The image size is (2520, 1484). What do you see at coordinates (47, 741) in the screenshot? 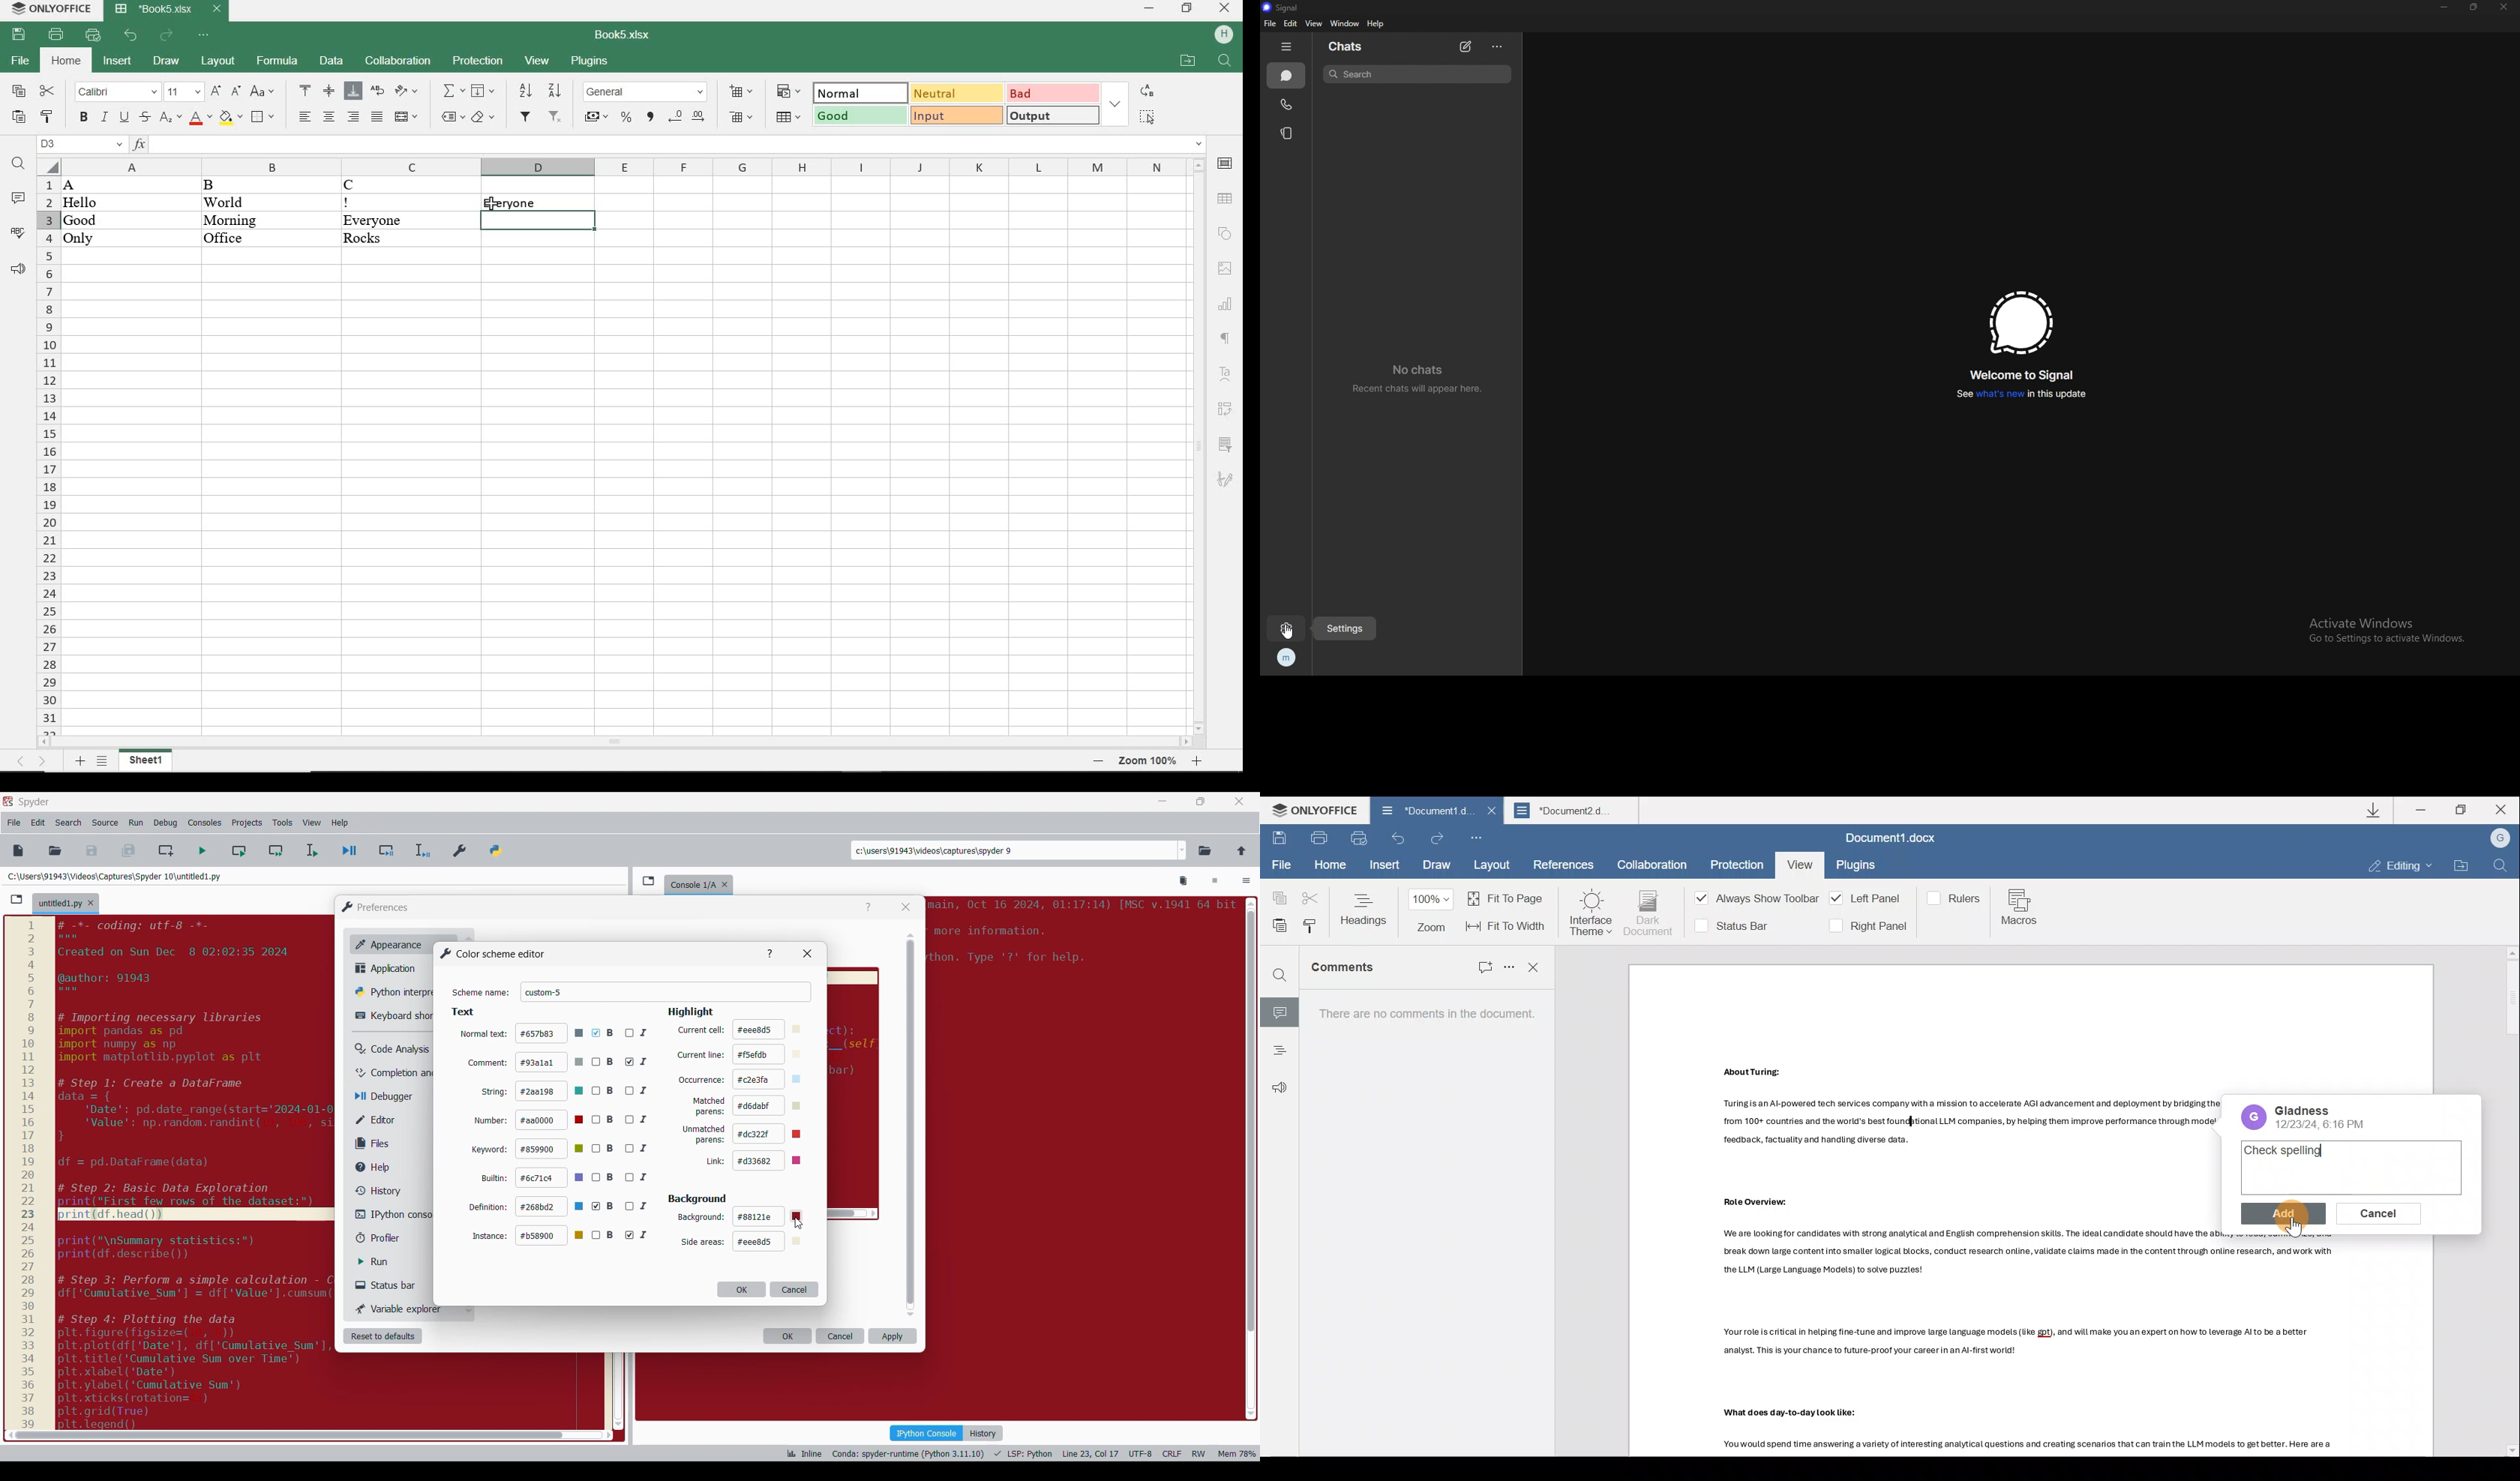
I see `move left` at bounding box center [47, 741].